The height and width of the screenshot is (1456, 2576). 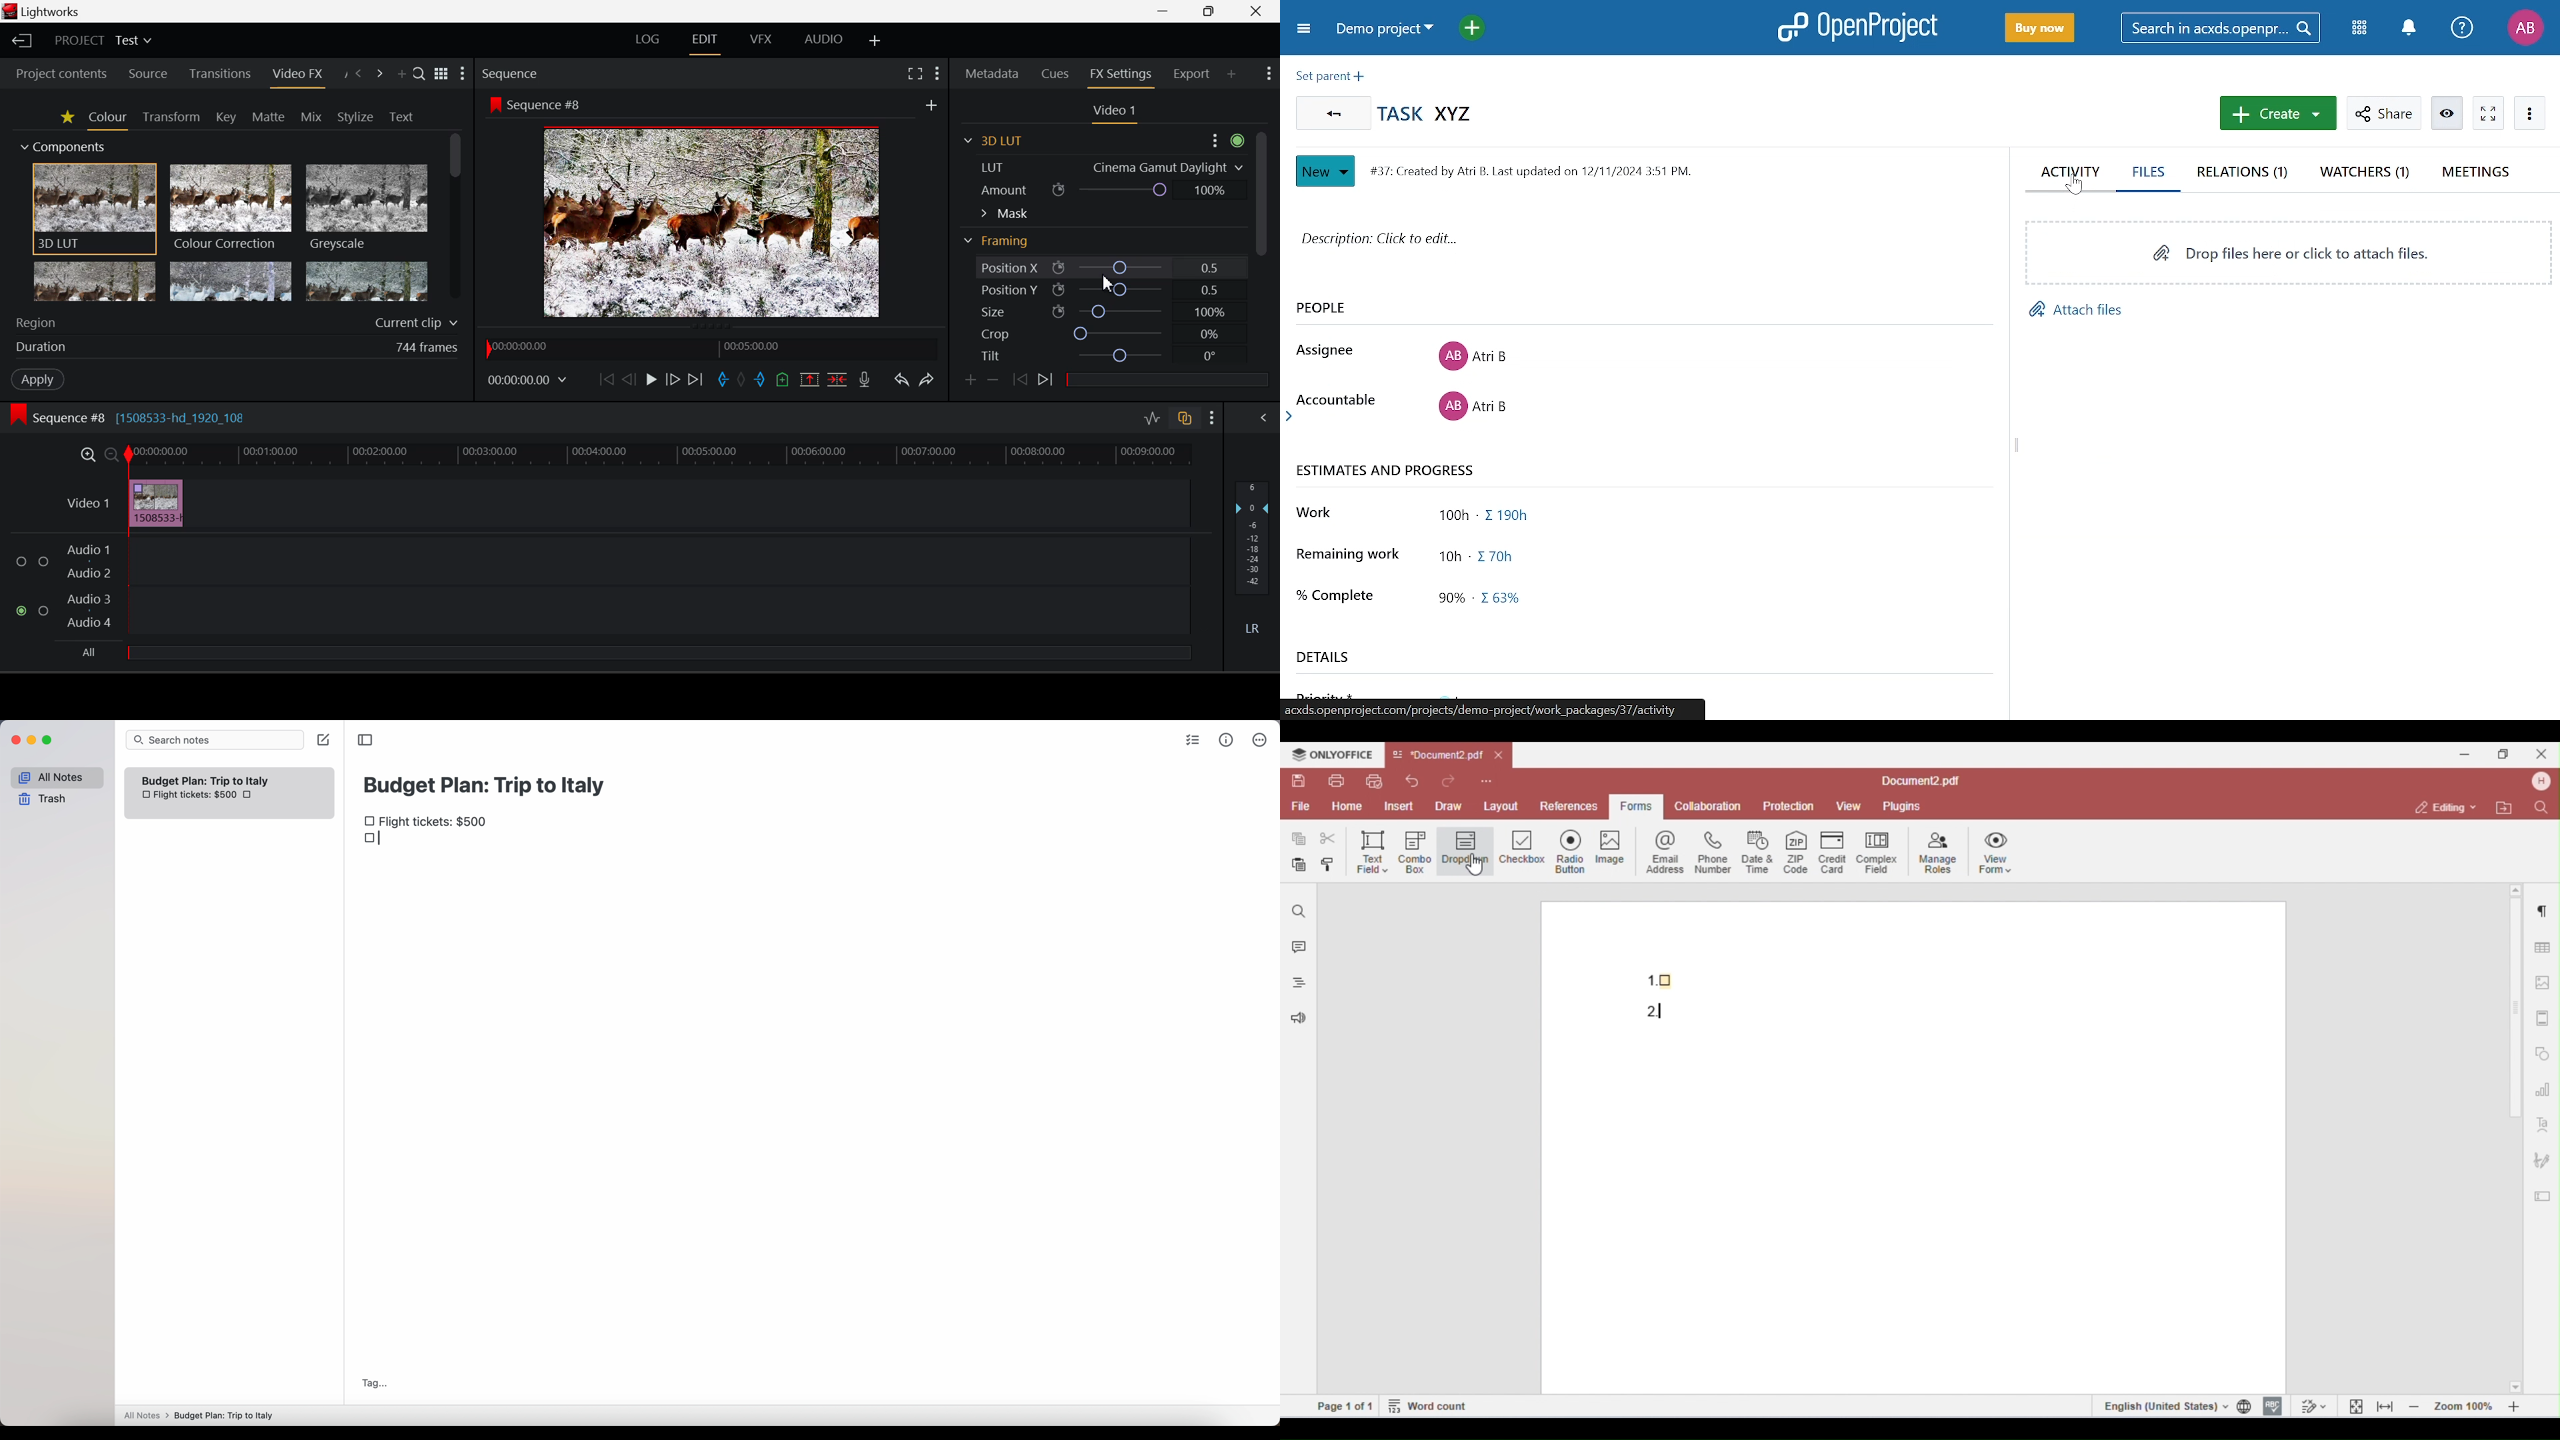 I want to click on Buy now, so click(x=2038, y=27).